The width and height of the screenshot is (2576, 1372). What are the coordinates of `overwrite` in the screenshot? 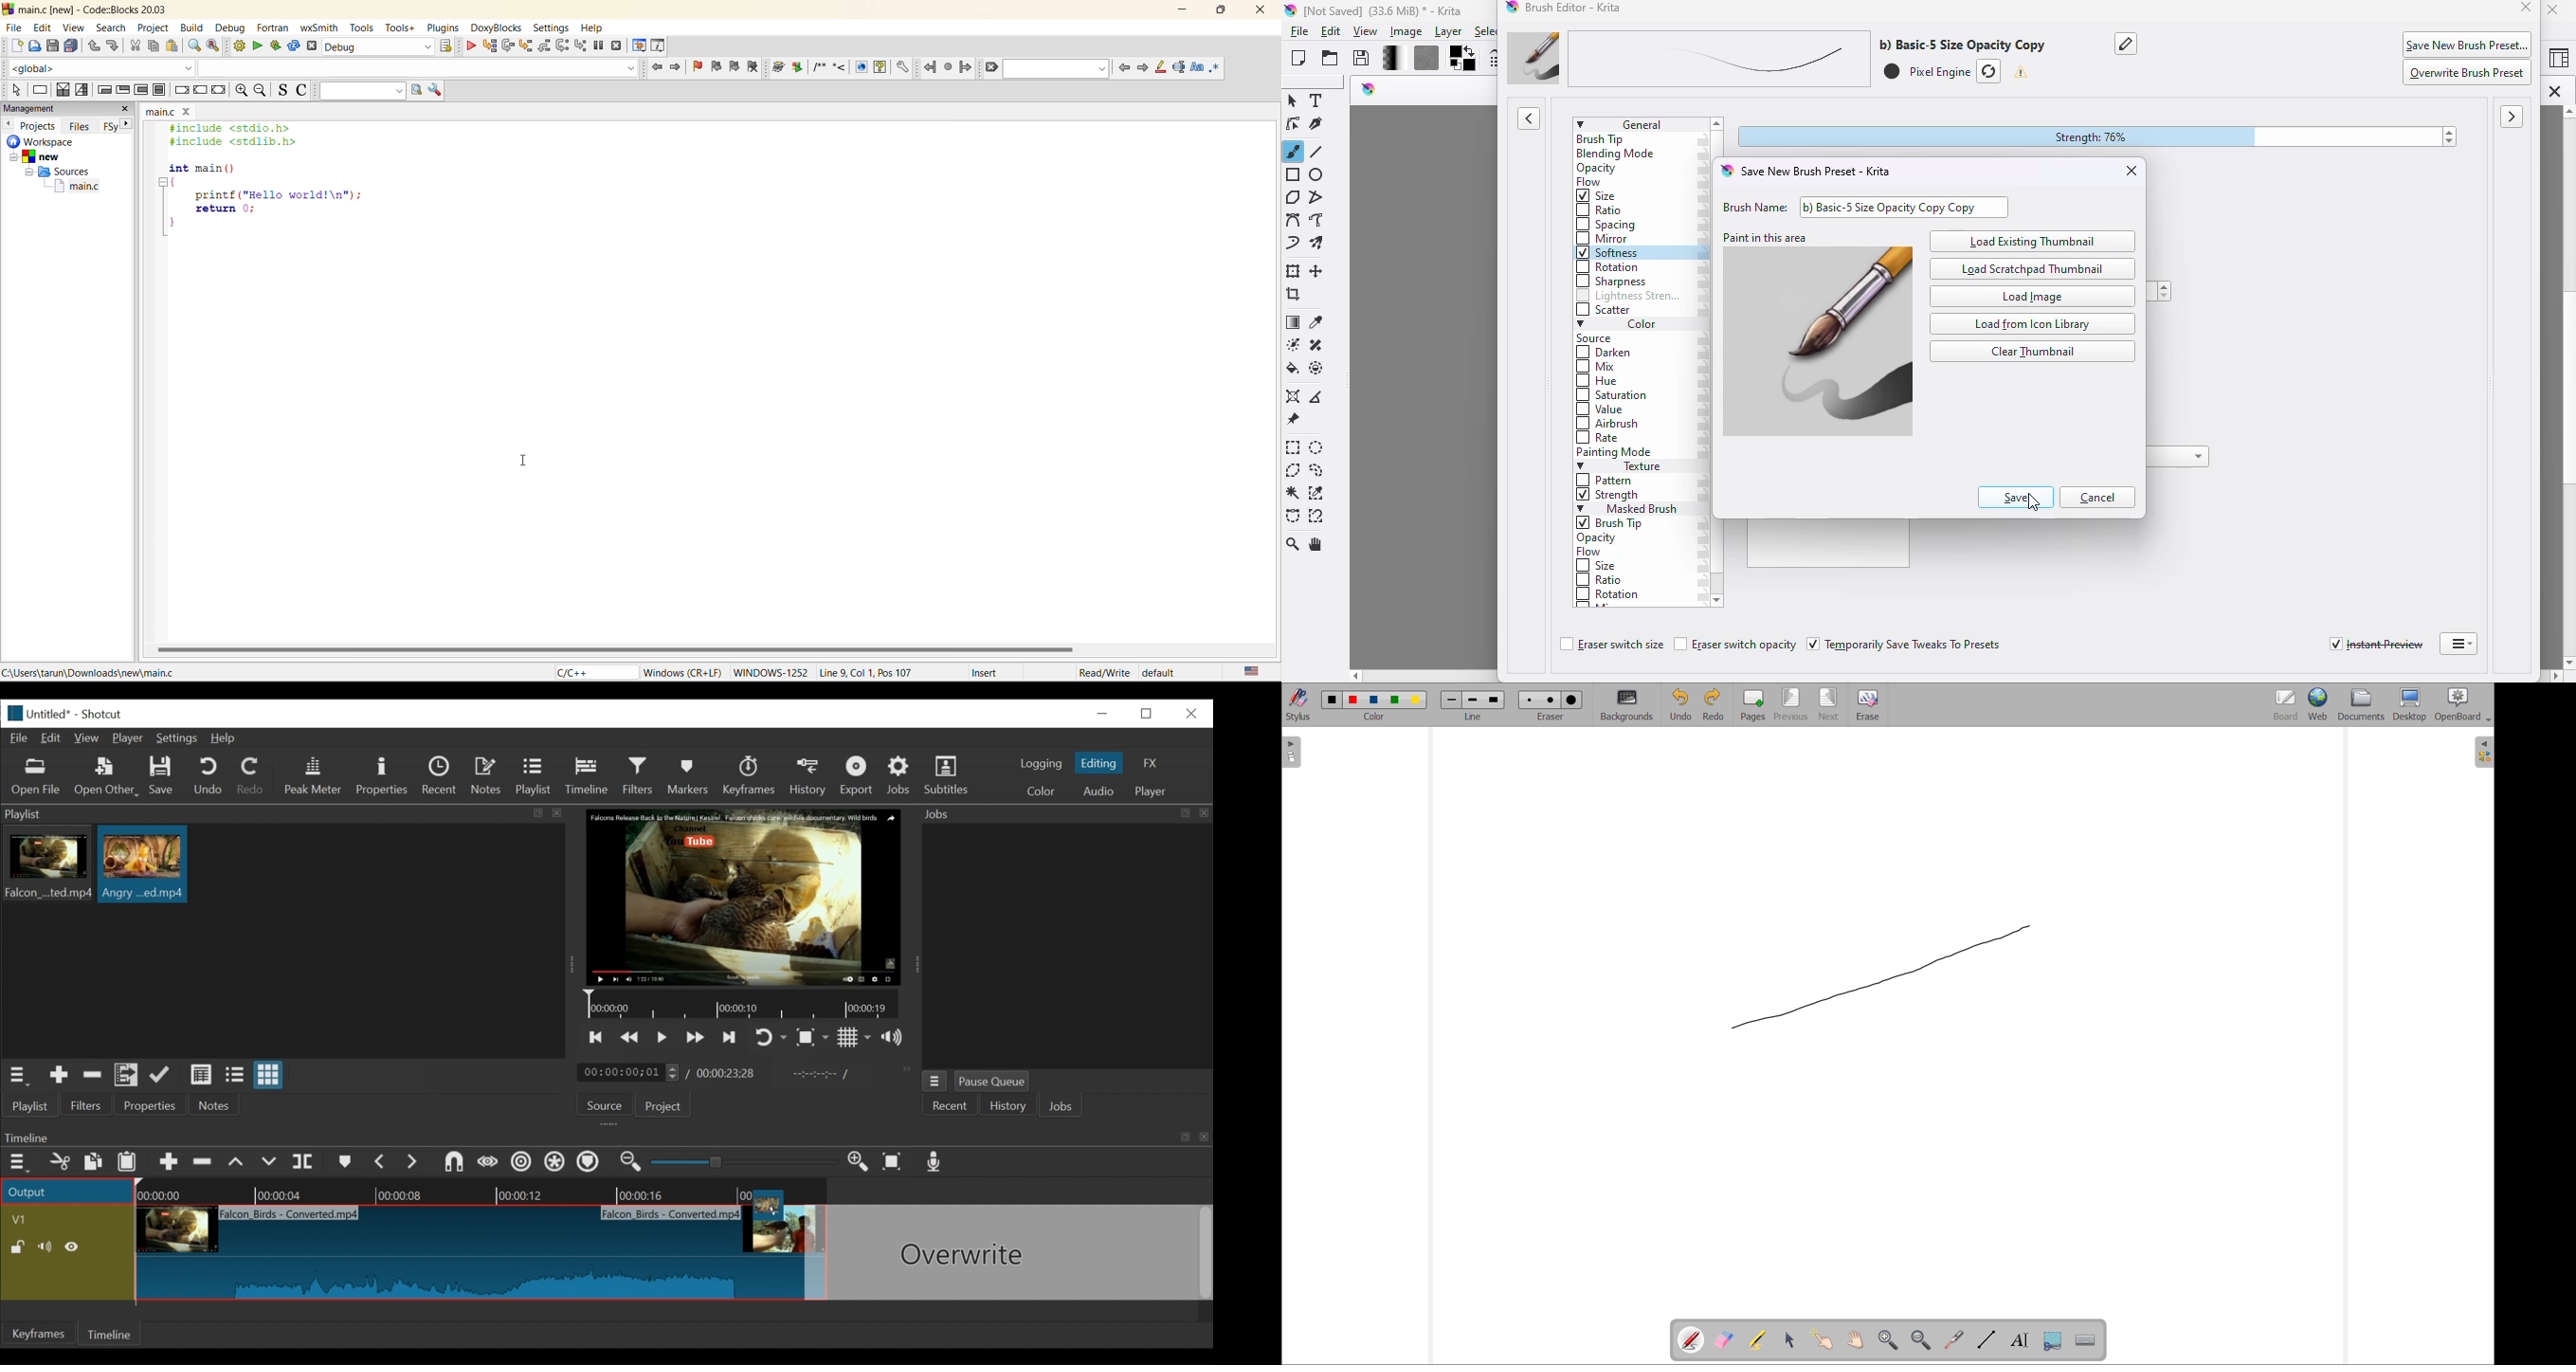 It's located at (1009, 1253).